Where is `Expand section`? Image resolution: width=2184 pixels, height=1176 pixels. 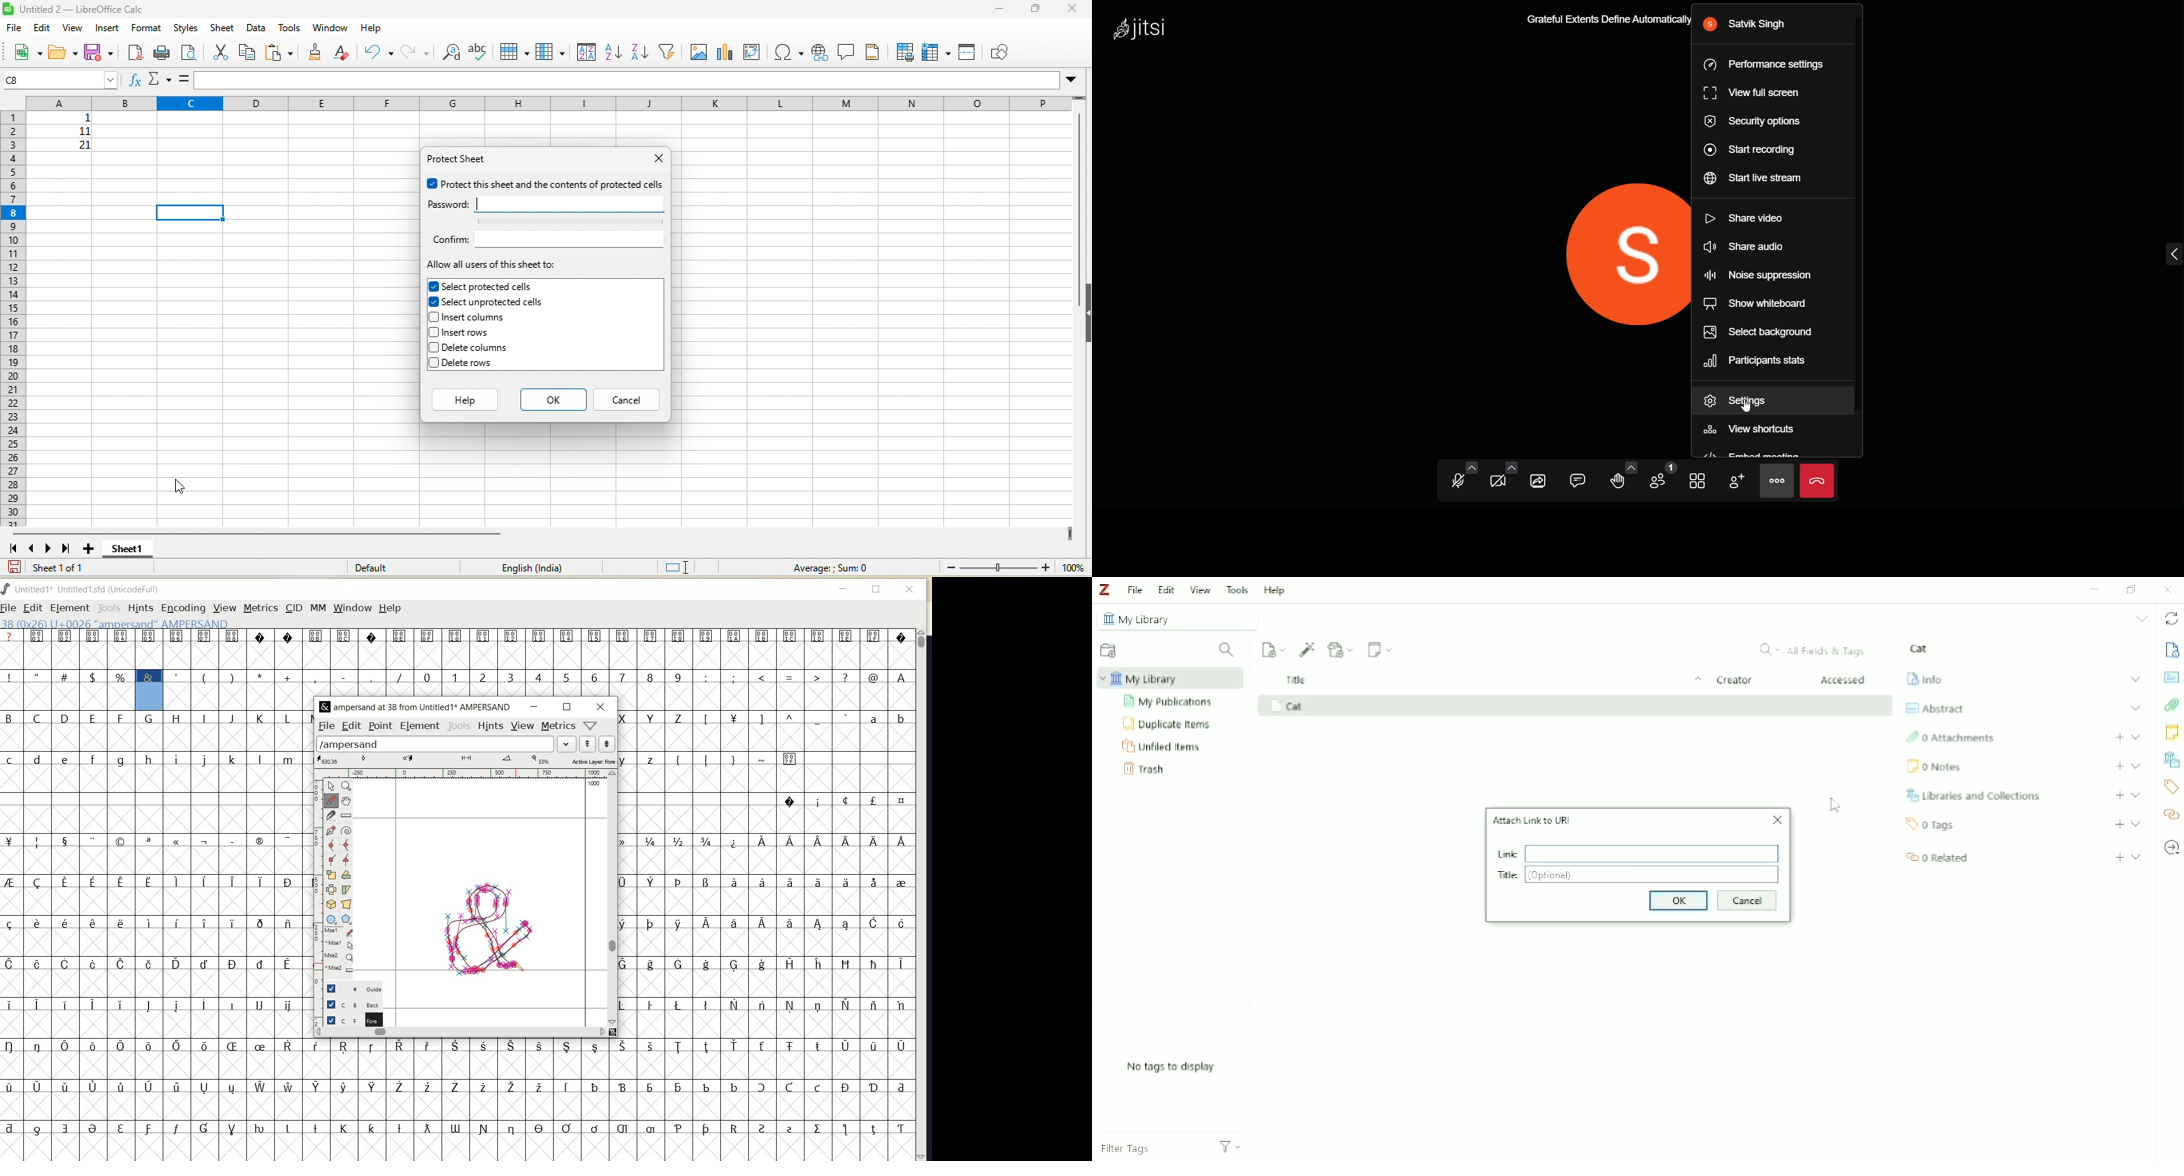 Expand section is located at coordinates (2137, 766).